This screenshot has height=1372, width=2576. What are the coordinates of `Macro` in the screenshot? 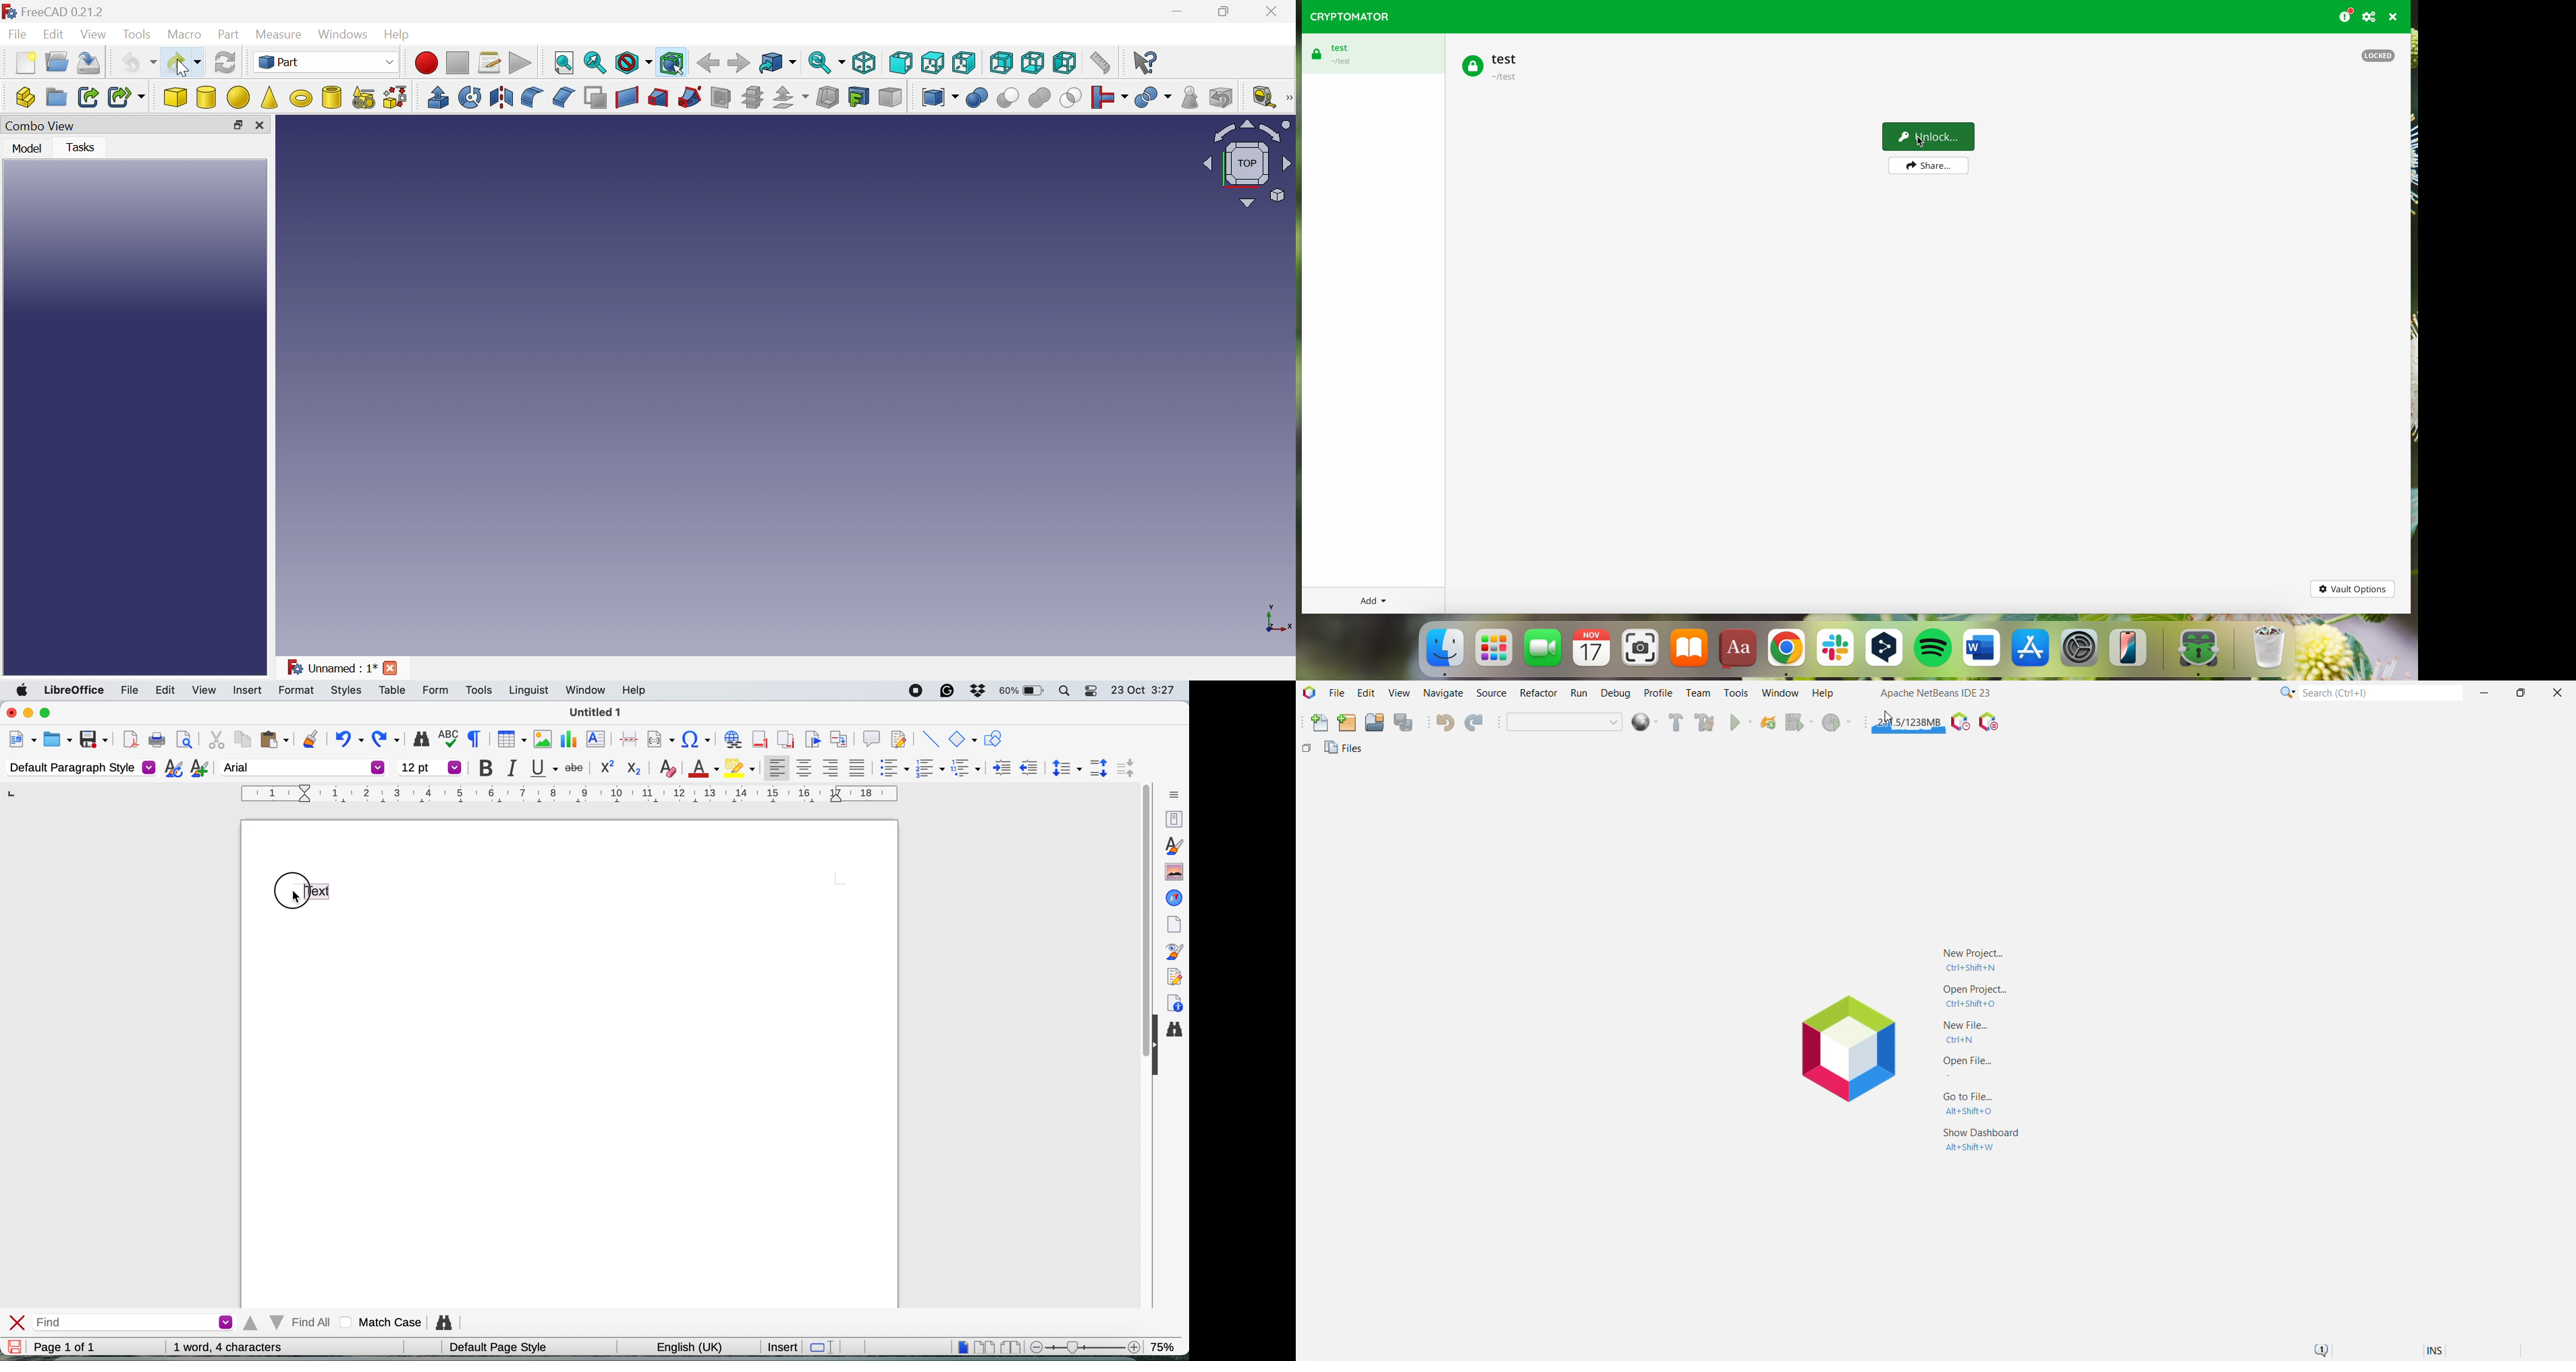 It's located at (184, 36).